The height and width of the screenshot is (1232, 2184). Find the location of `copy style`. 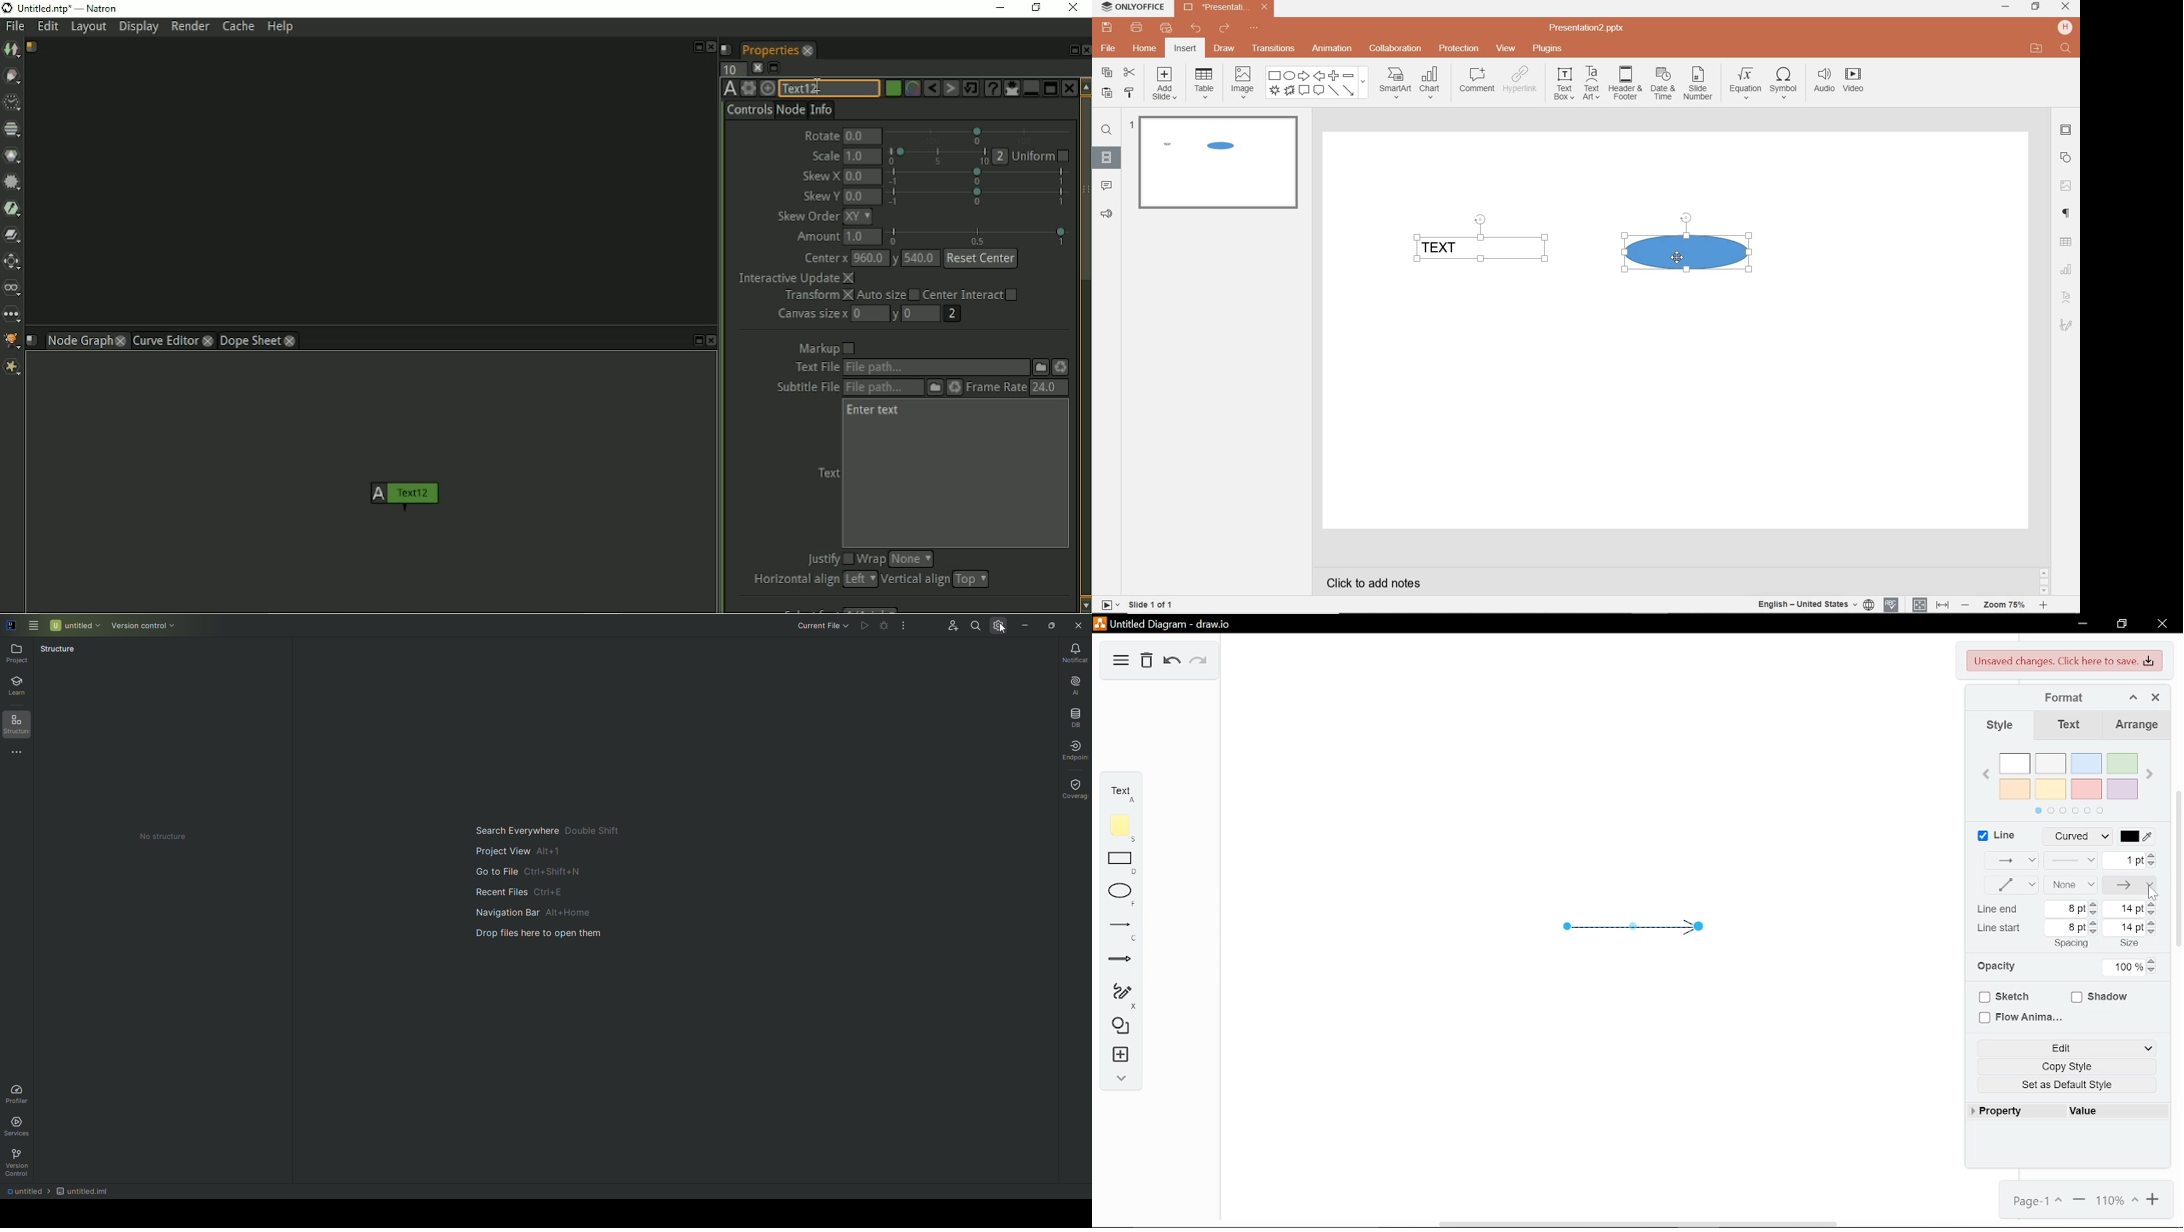

copy style is located at coordinates (1129, 92).